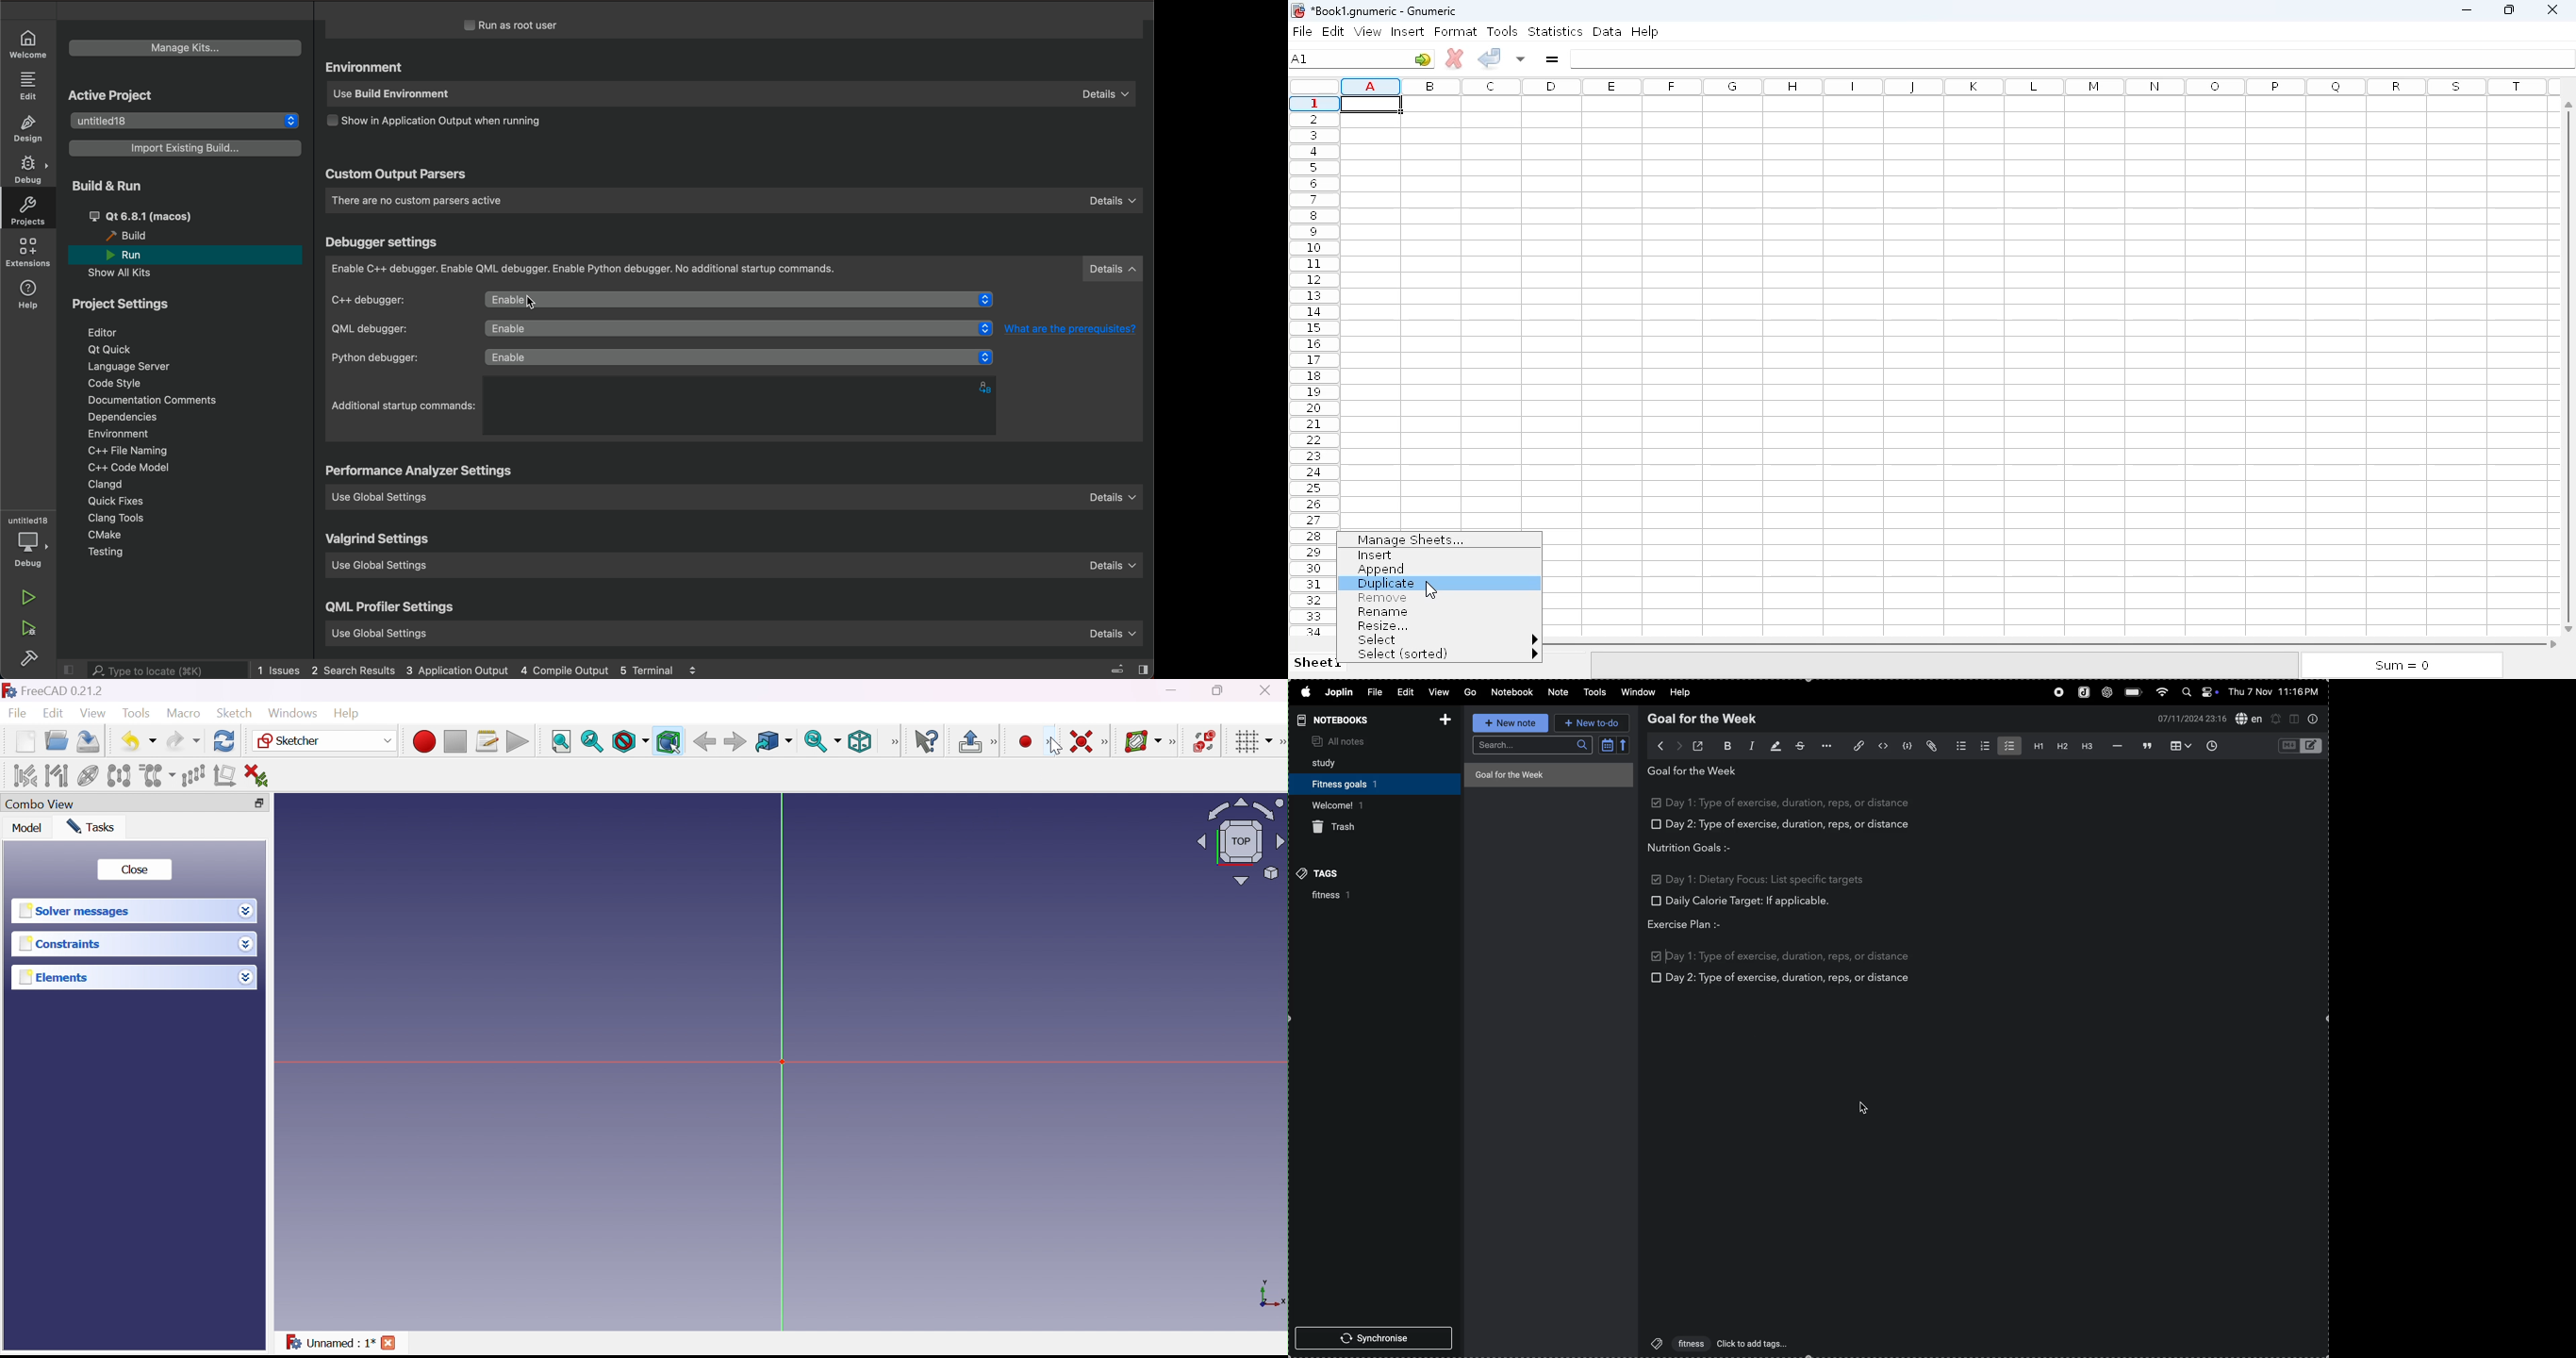  What do you see at coordinates (733, 630) in the screenshot?
I see `use global ` at bounding box center [733, 630].